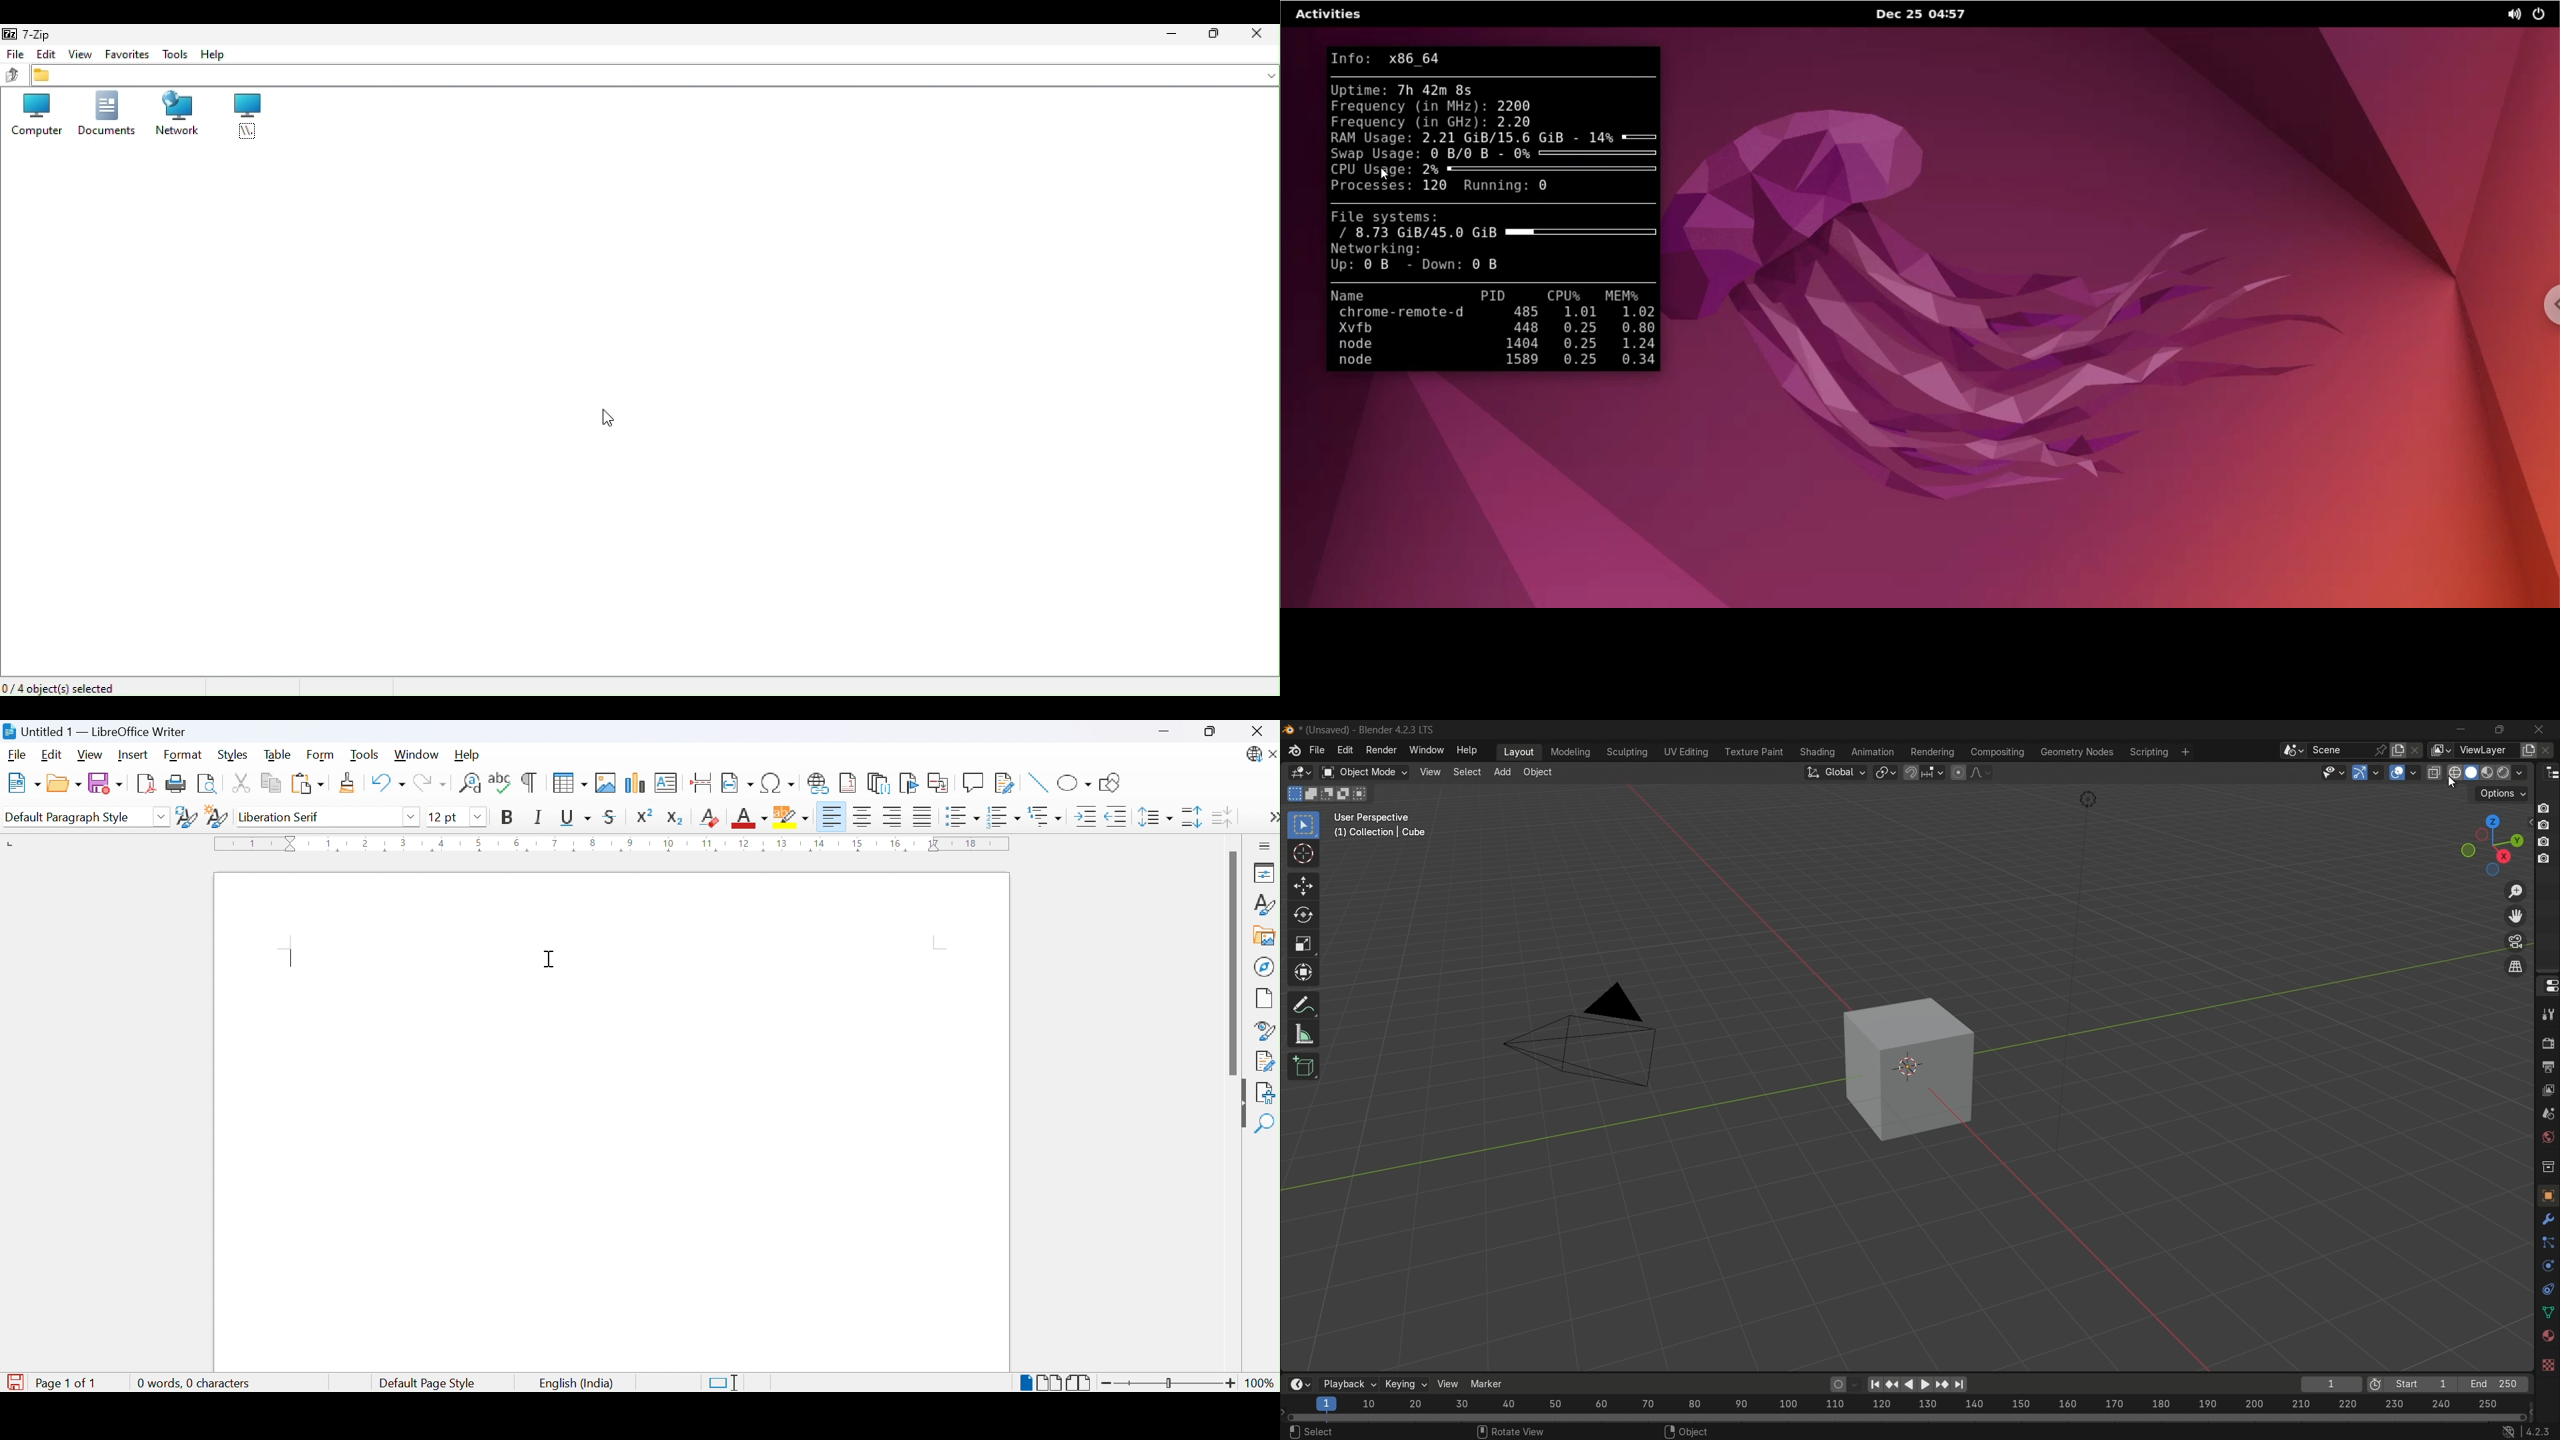 Image resolution: width=2576 pixels, height=1456 pixels. Describe the element at coordinates (667, 783) in the screenshot. I see `Insert text box` at that location.